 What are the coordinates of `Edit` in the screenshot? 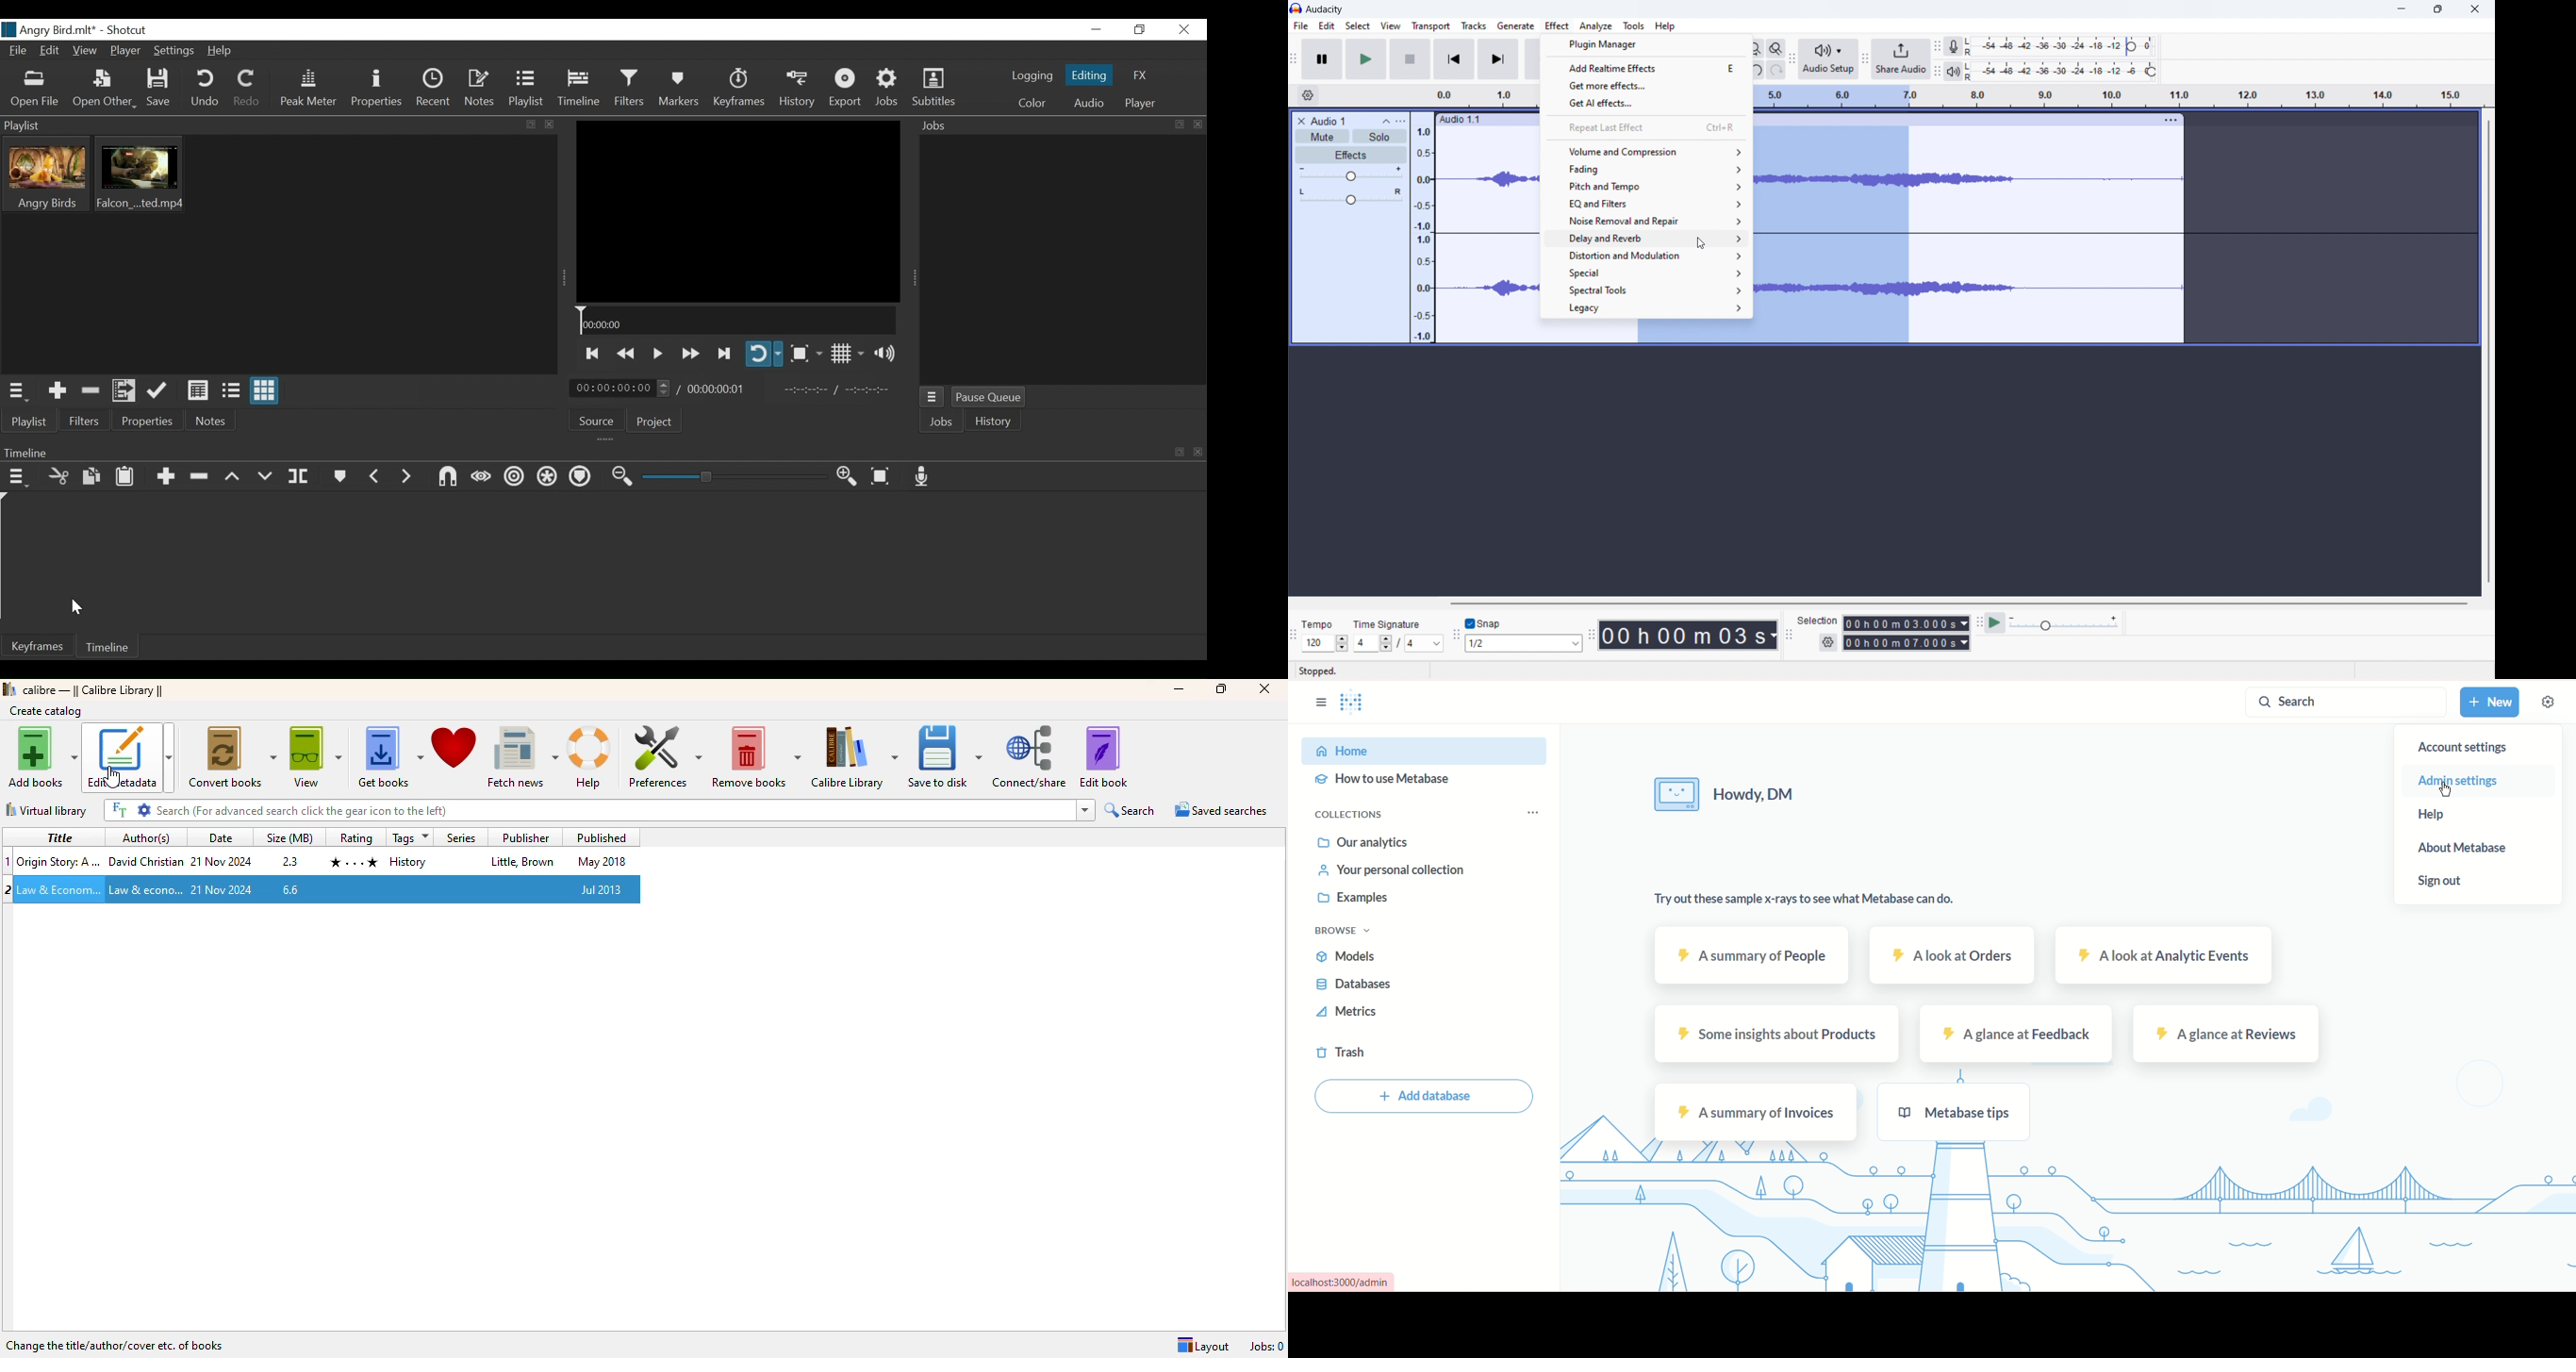 It's located at (51, 50).